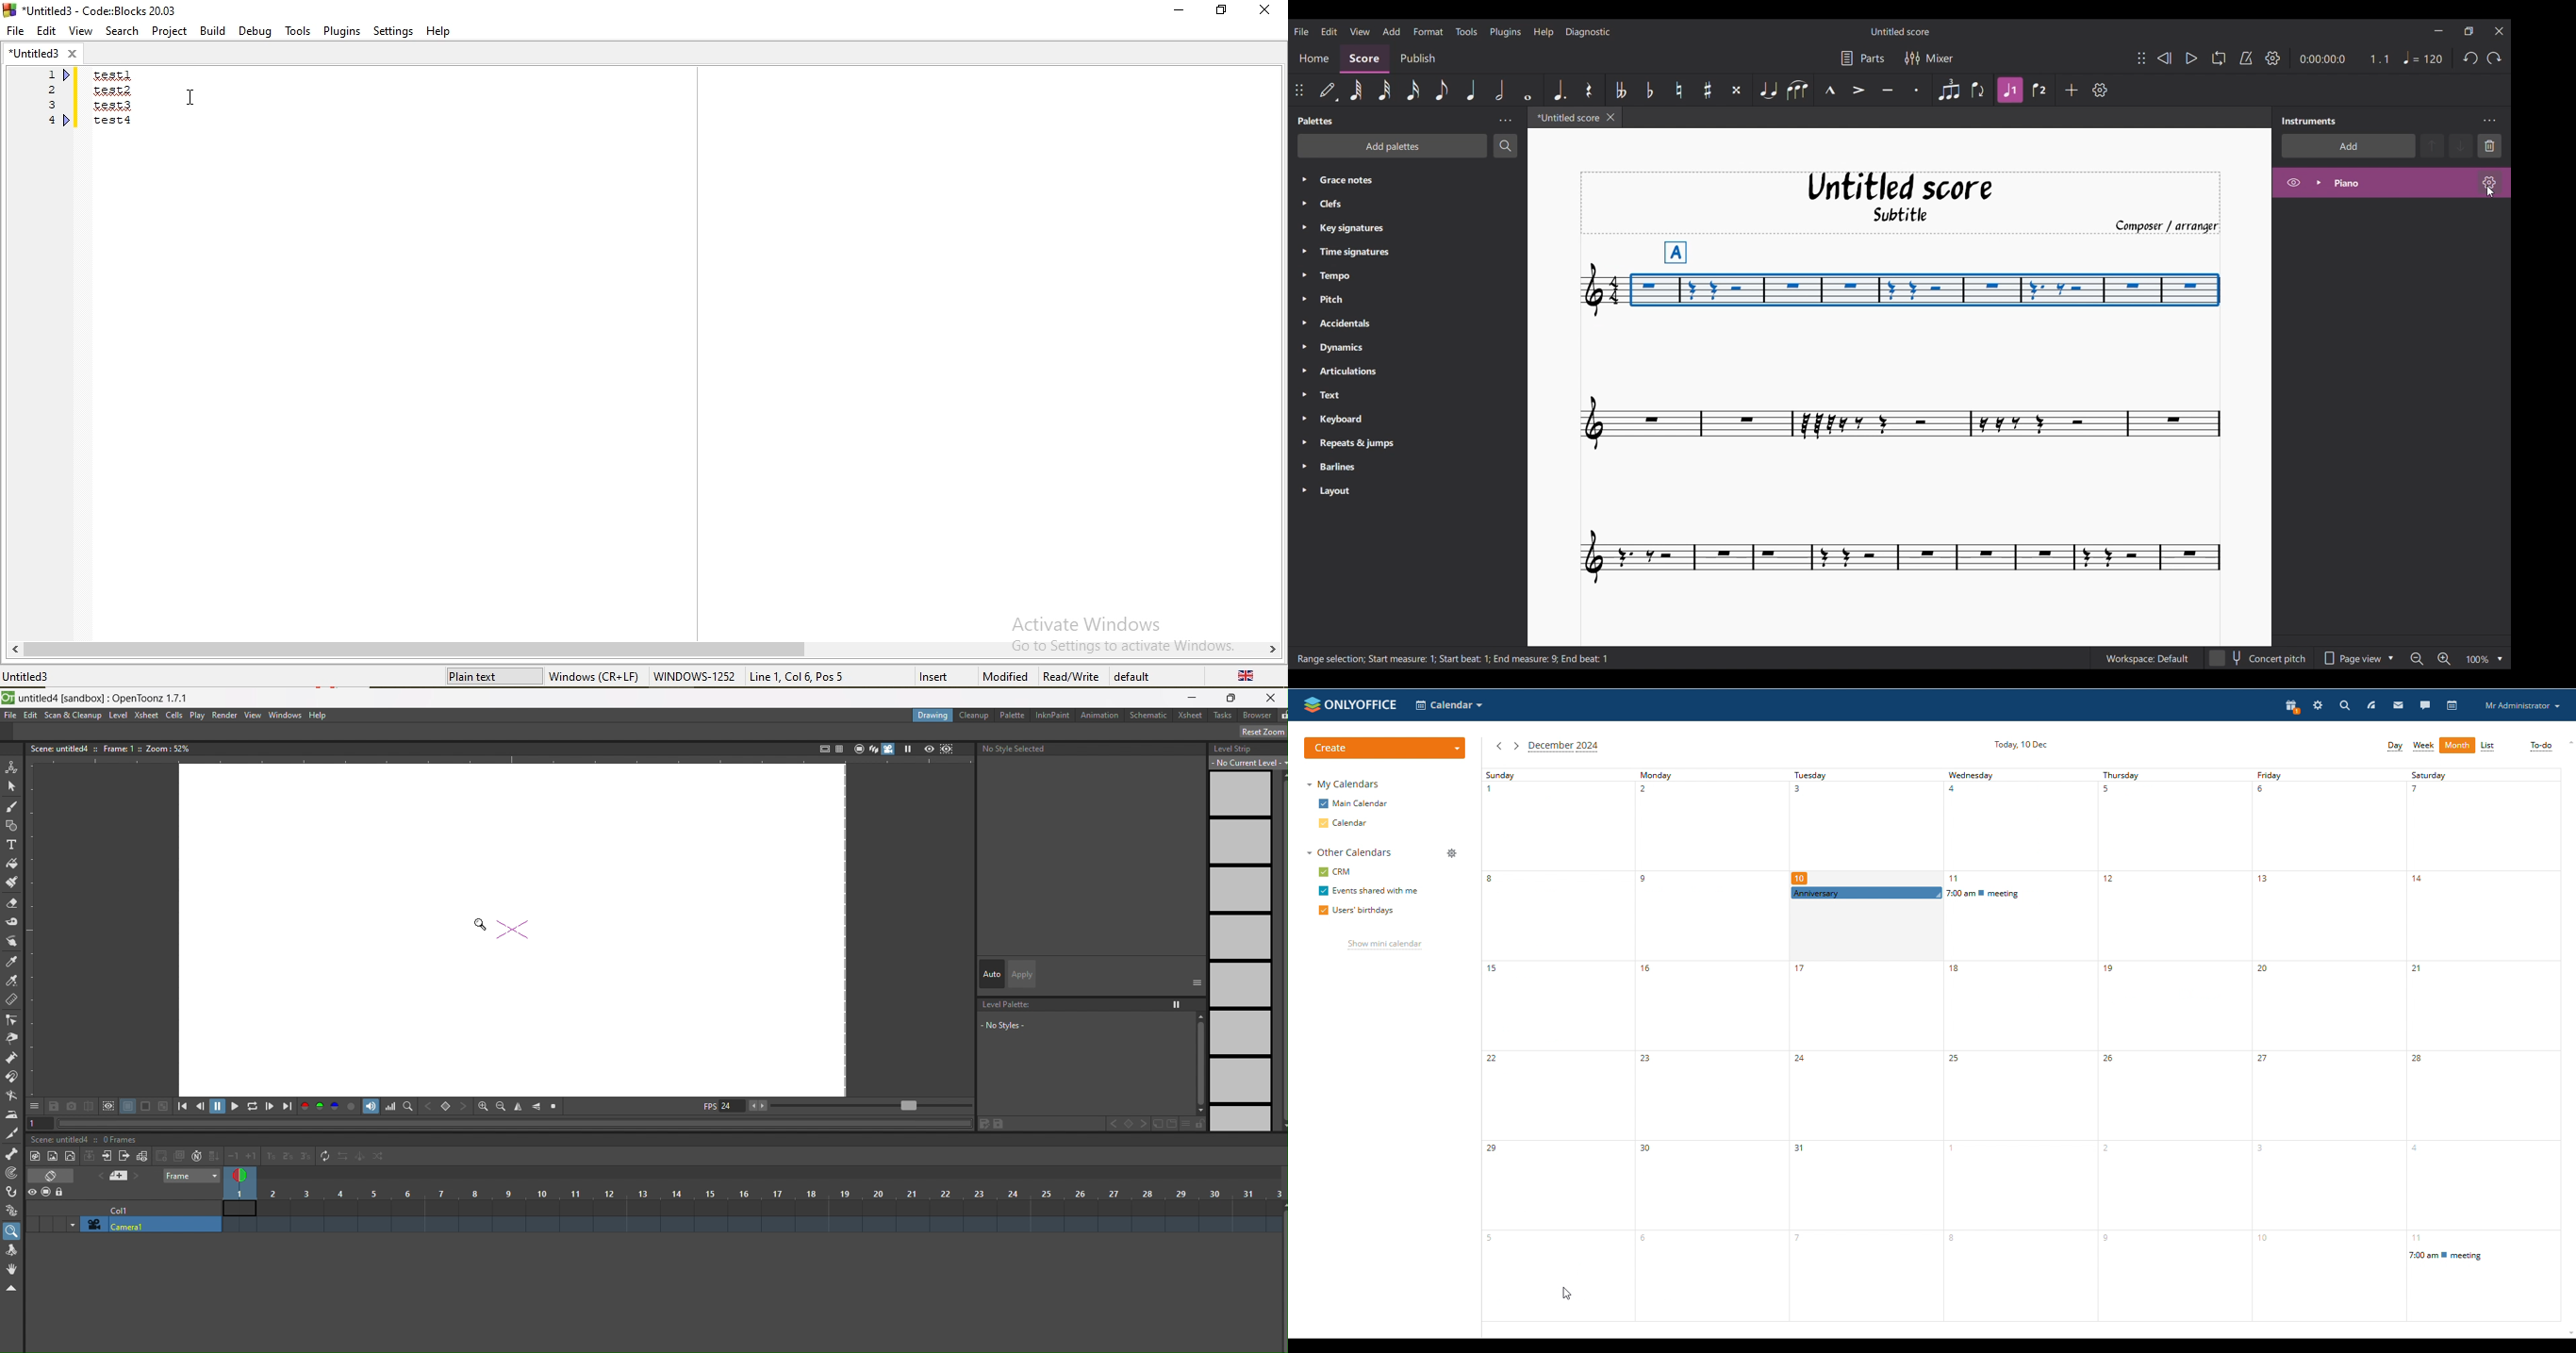 This screenshot has width=2576, height=1372. I want to click on Add, so click(2072, 90).